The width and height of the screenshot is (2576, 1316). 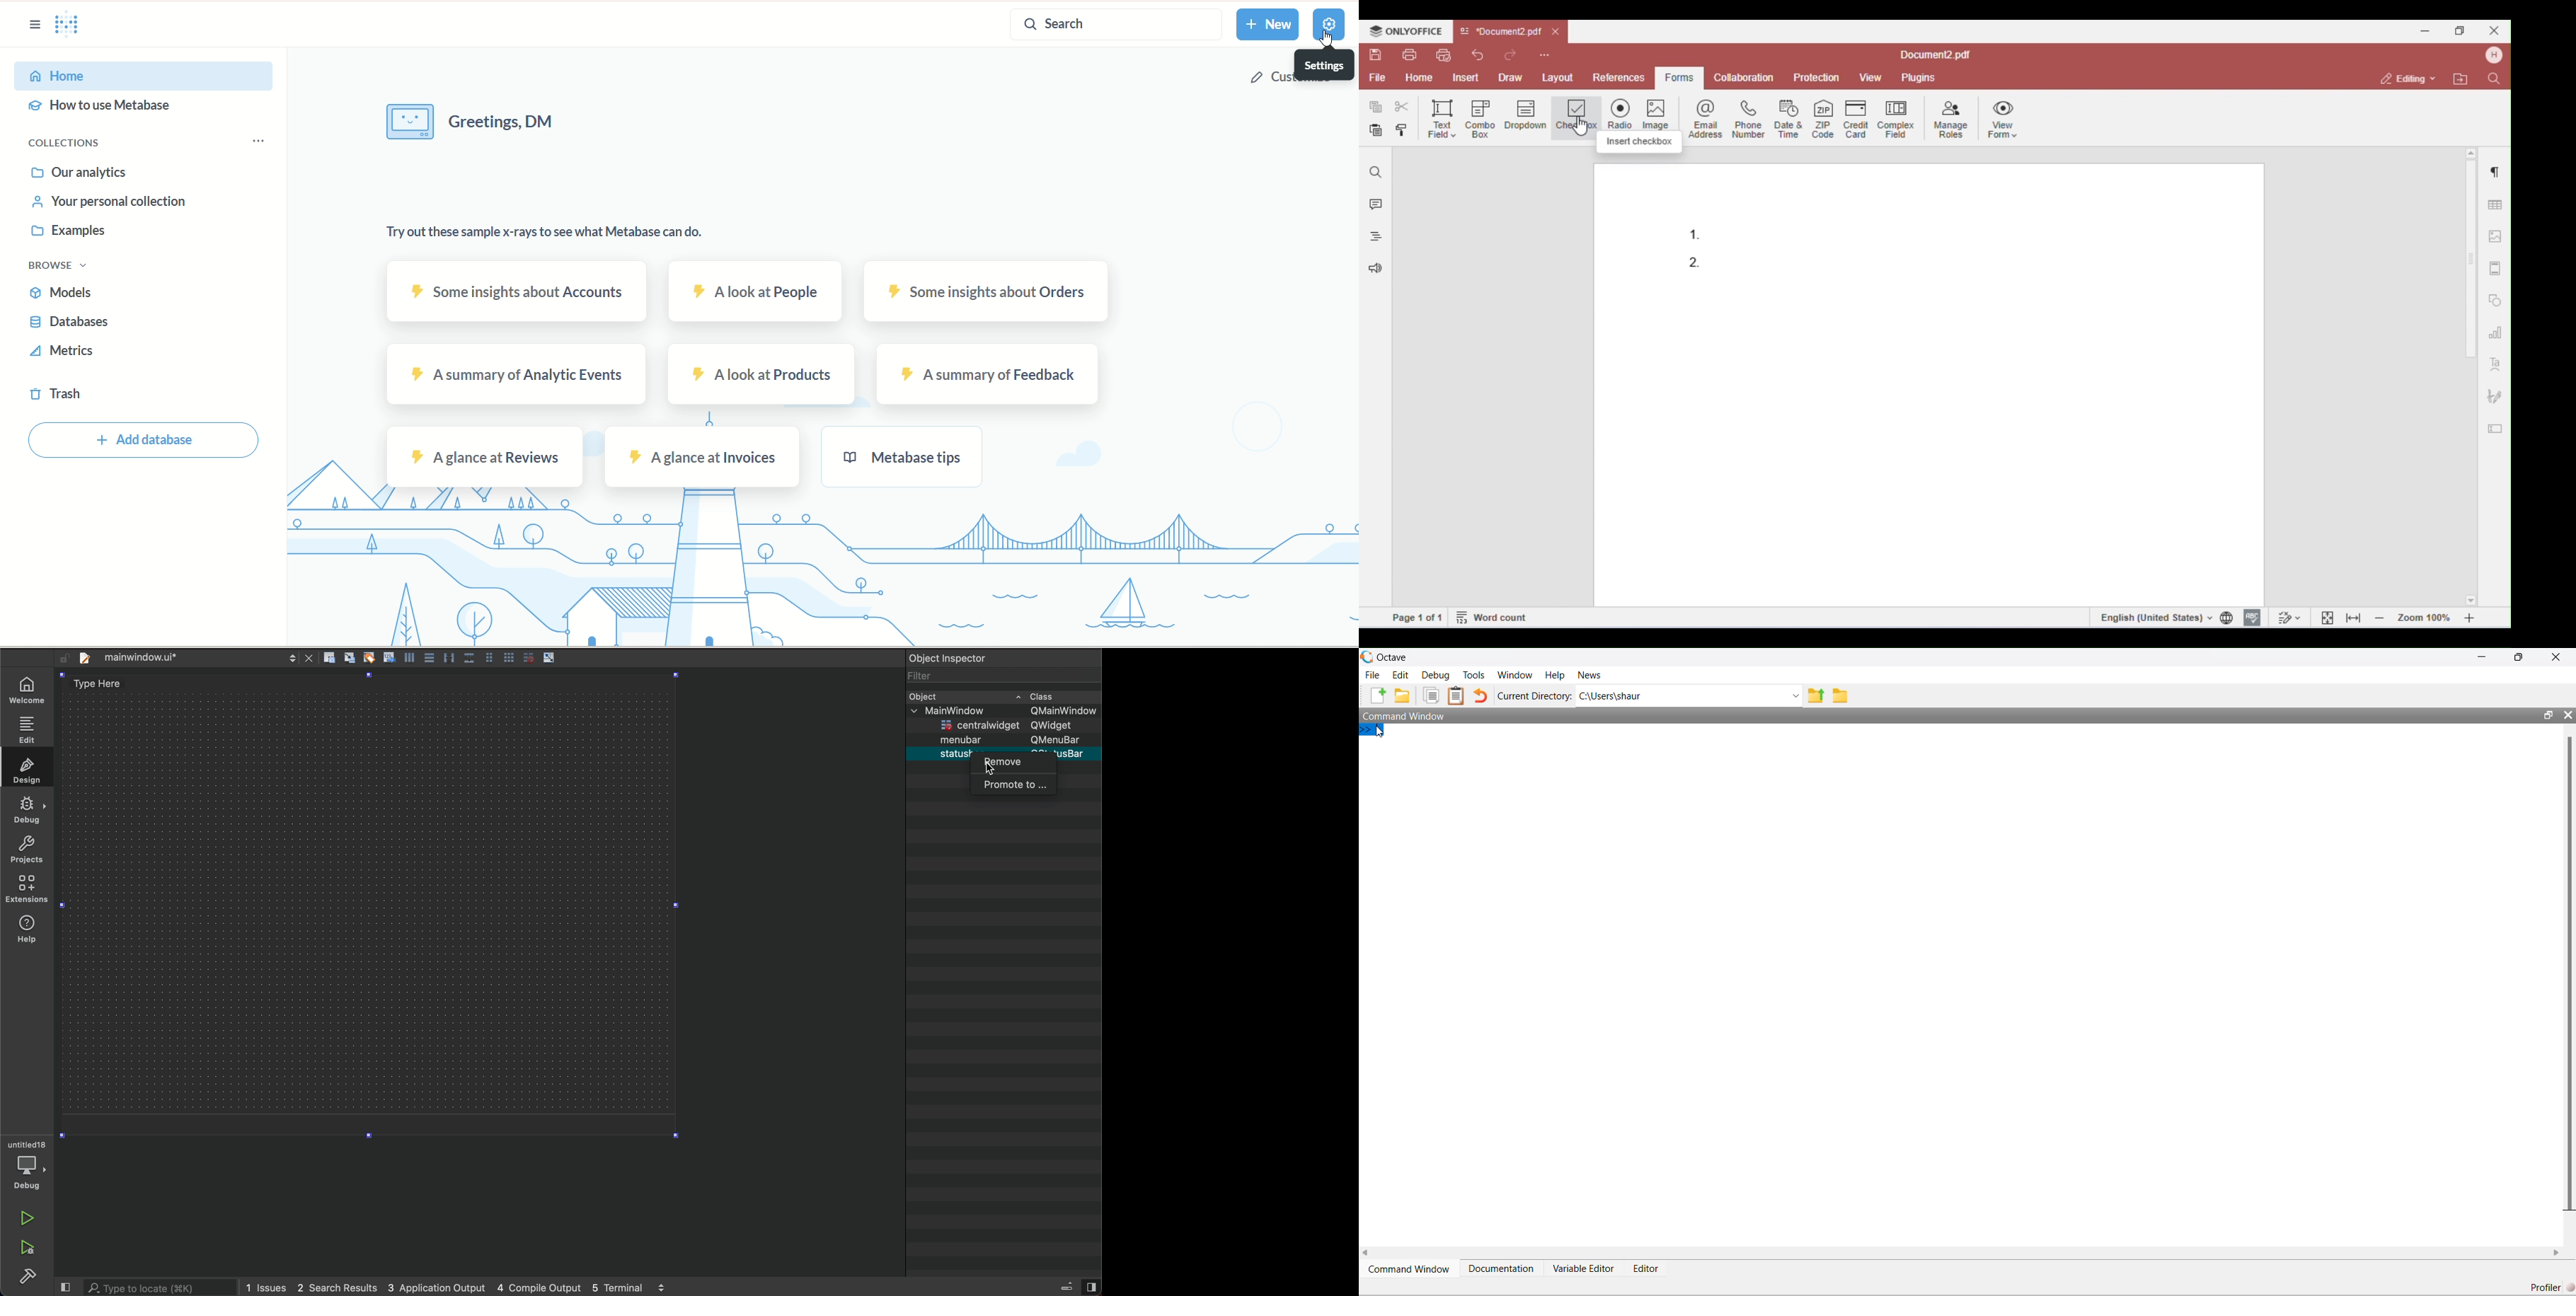 I want to click on News, so click(x=1590, y=675).